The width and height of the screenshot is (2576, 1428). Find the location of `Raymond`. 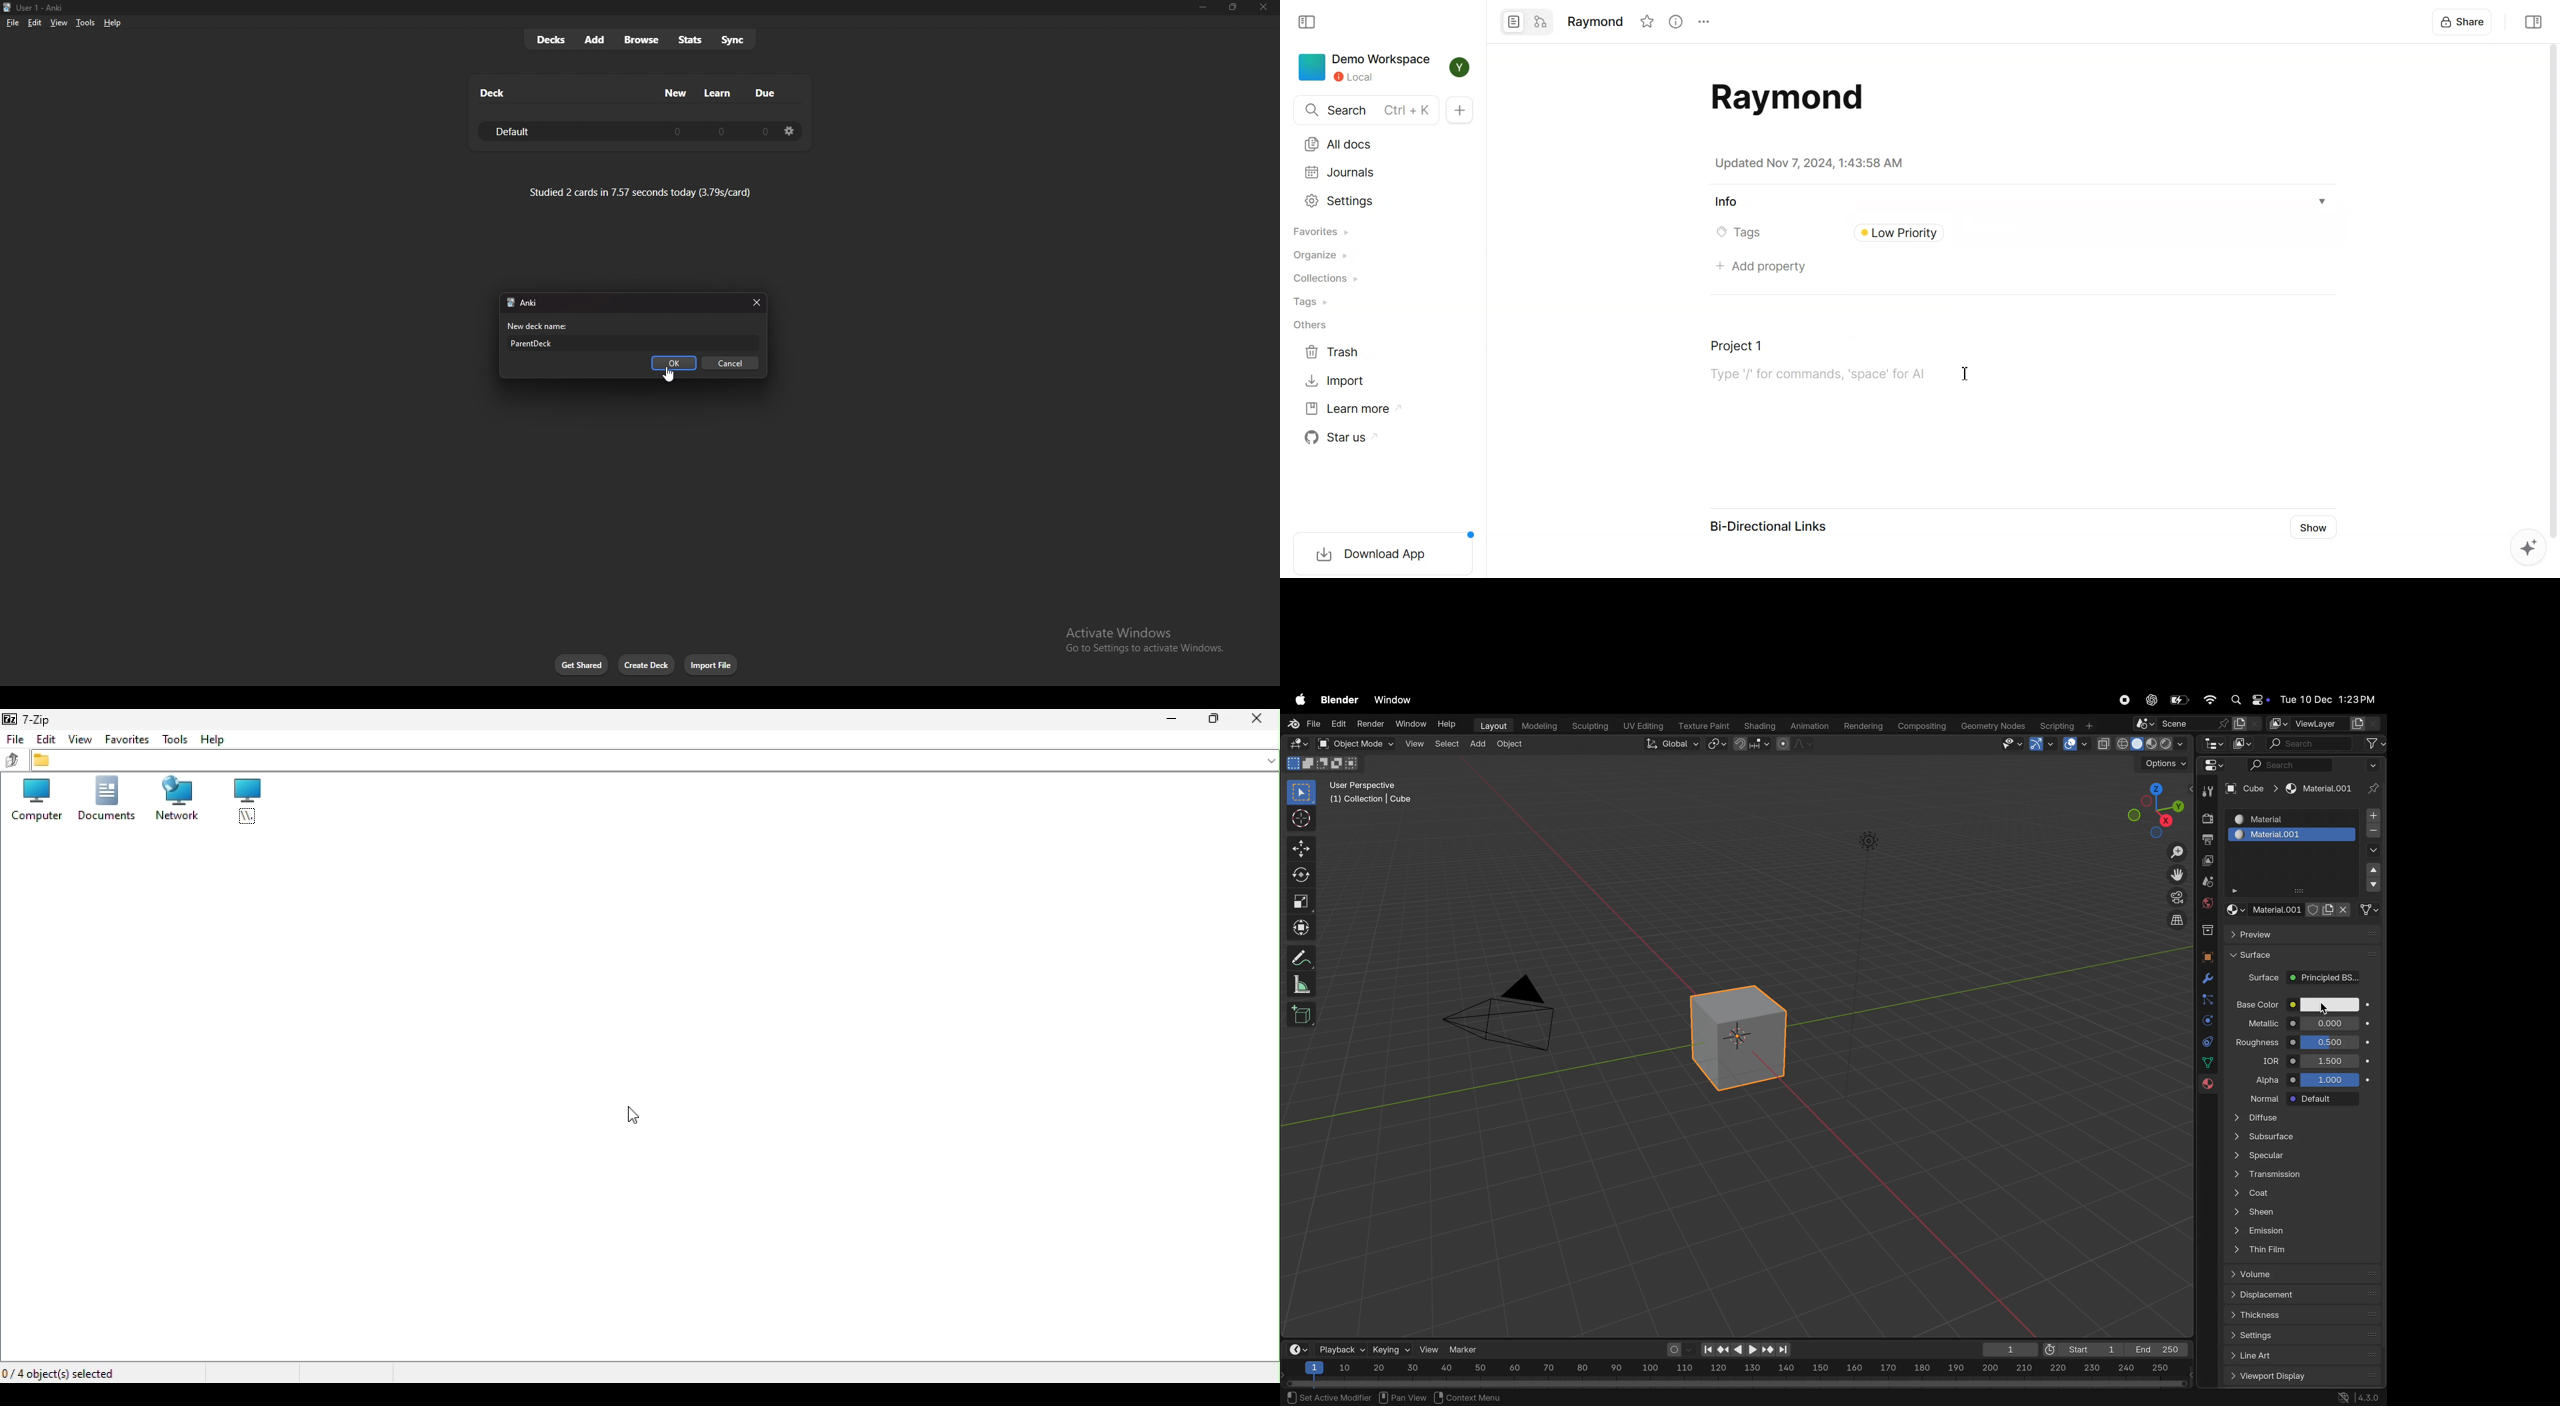

Raymond is located at coordinates (1594, 20).